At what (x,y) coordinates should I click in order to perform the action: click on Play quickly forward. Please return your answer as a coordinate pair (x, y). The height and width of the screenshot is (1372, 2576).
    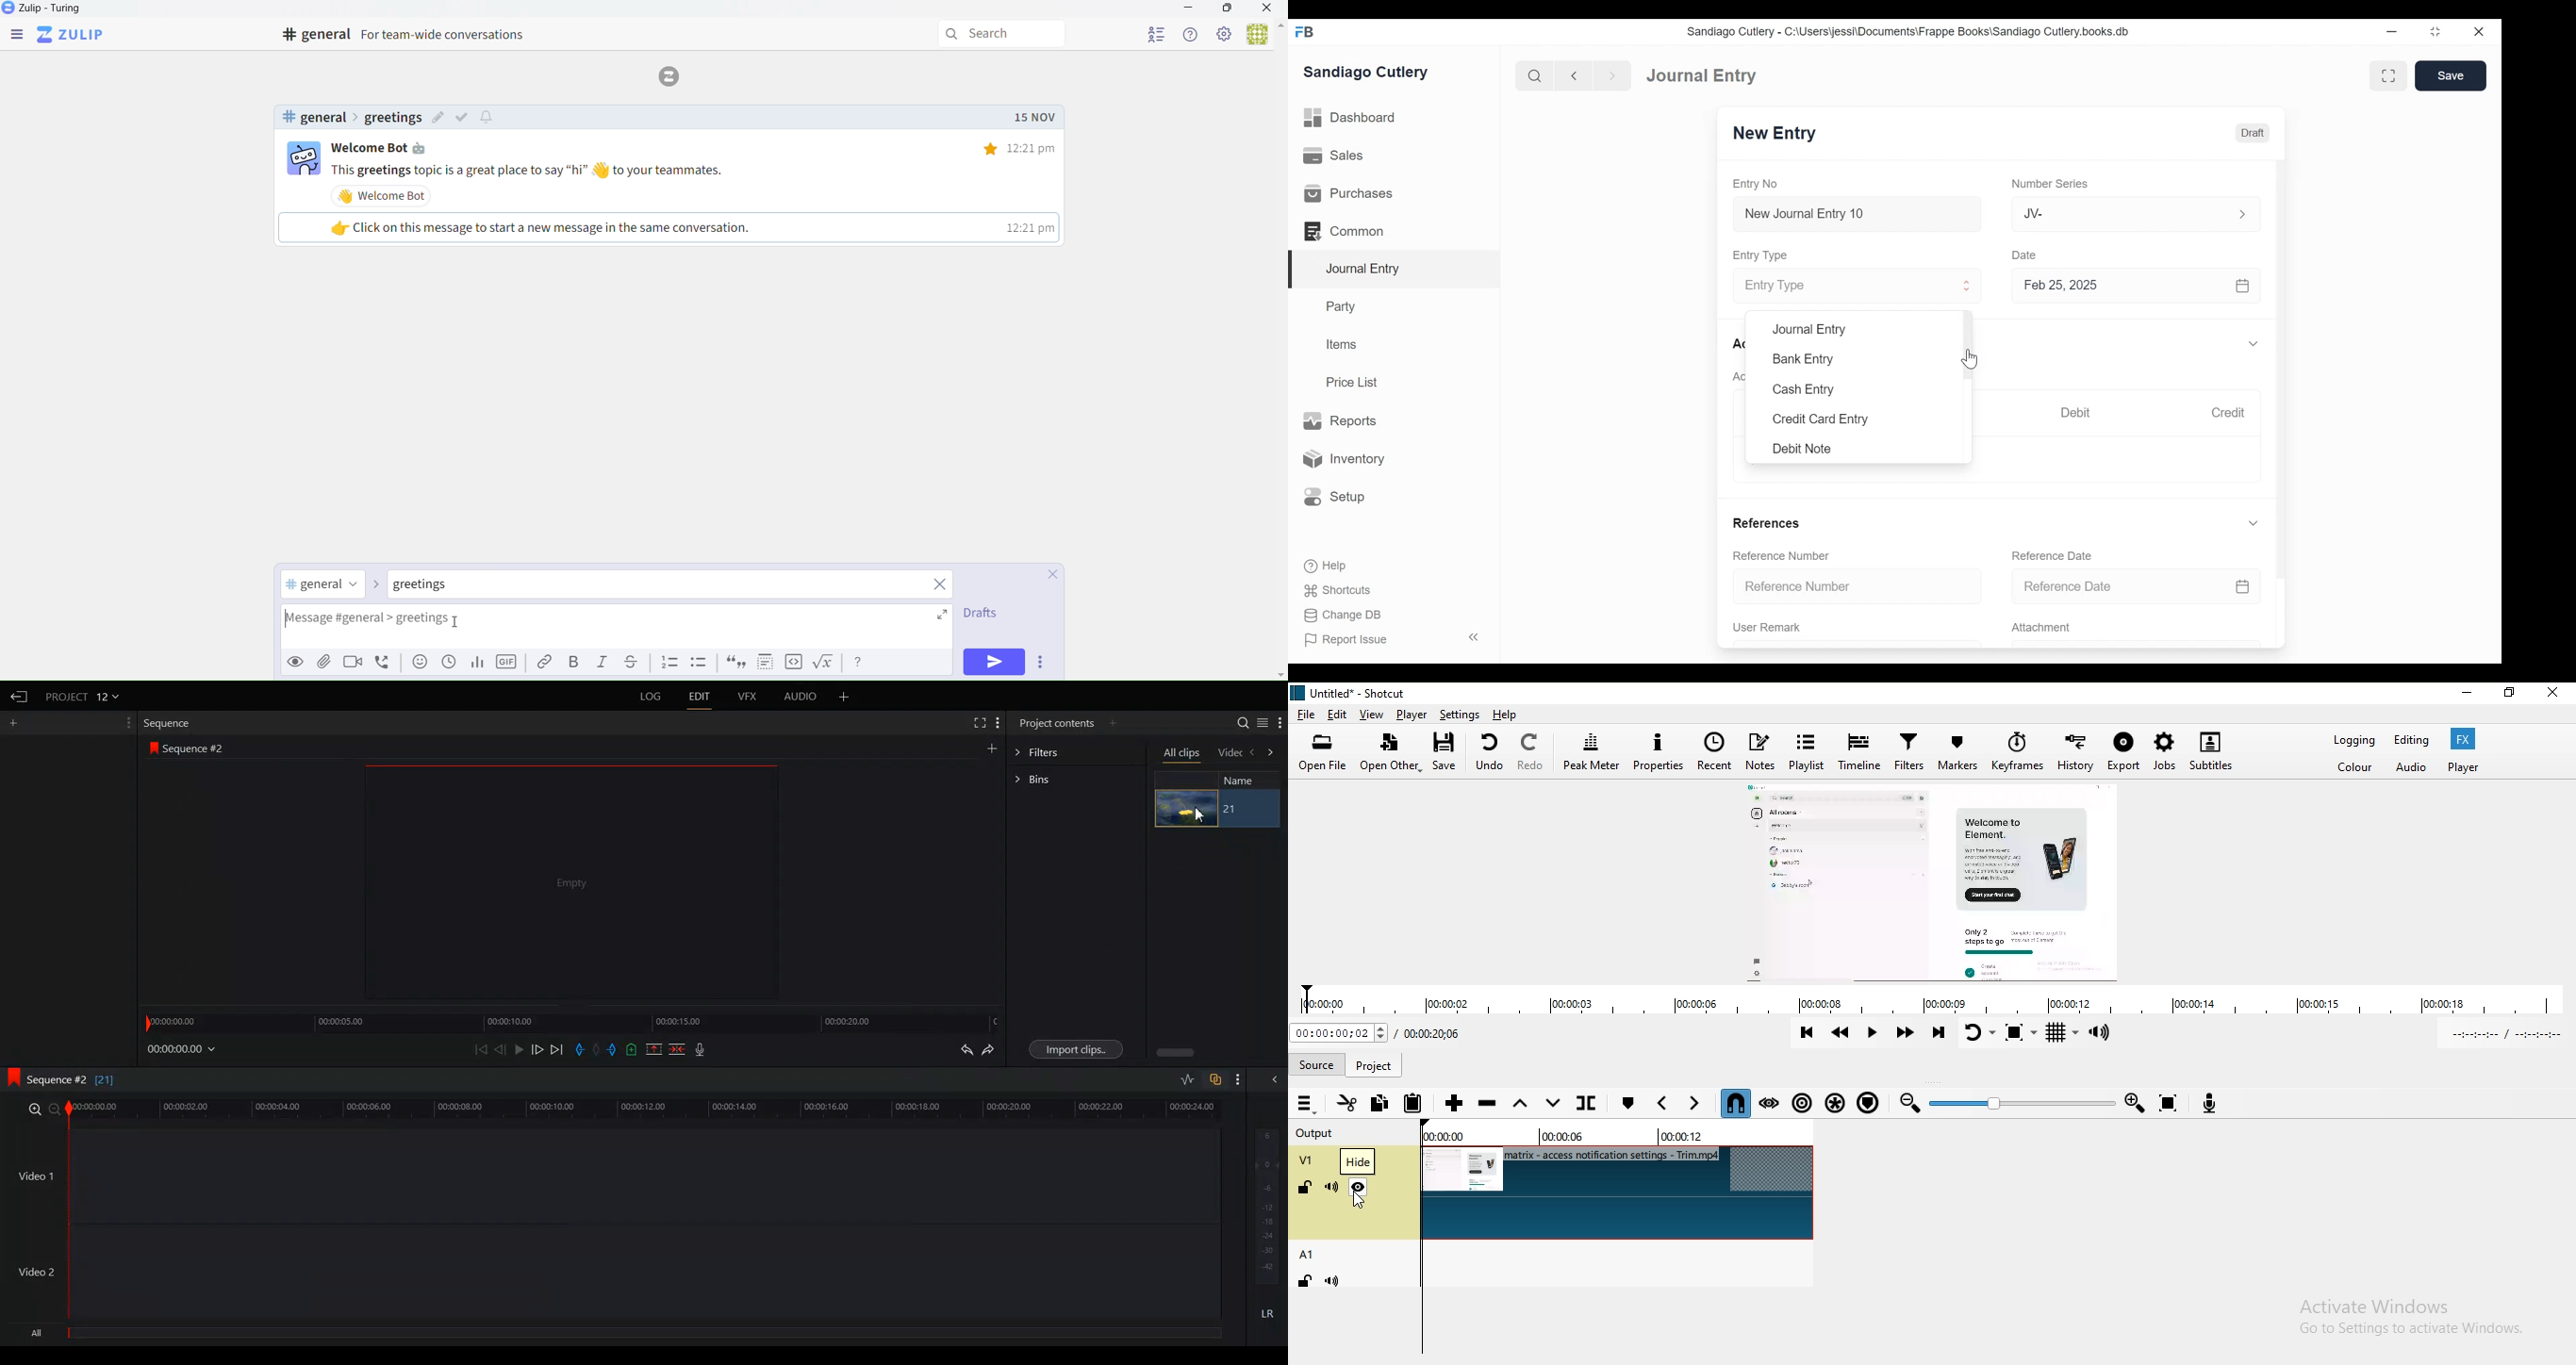
    Looking at the image, I should click on (1906, 1034).